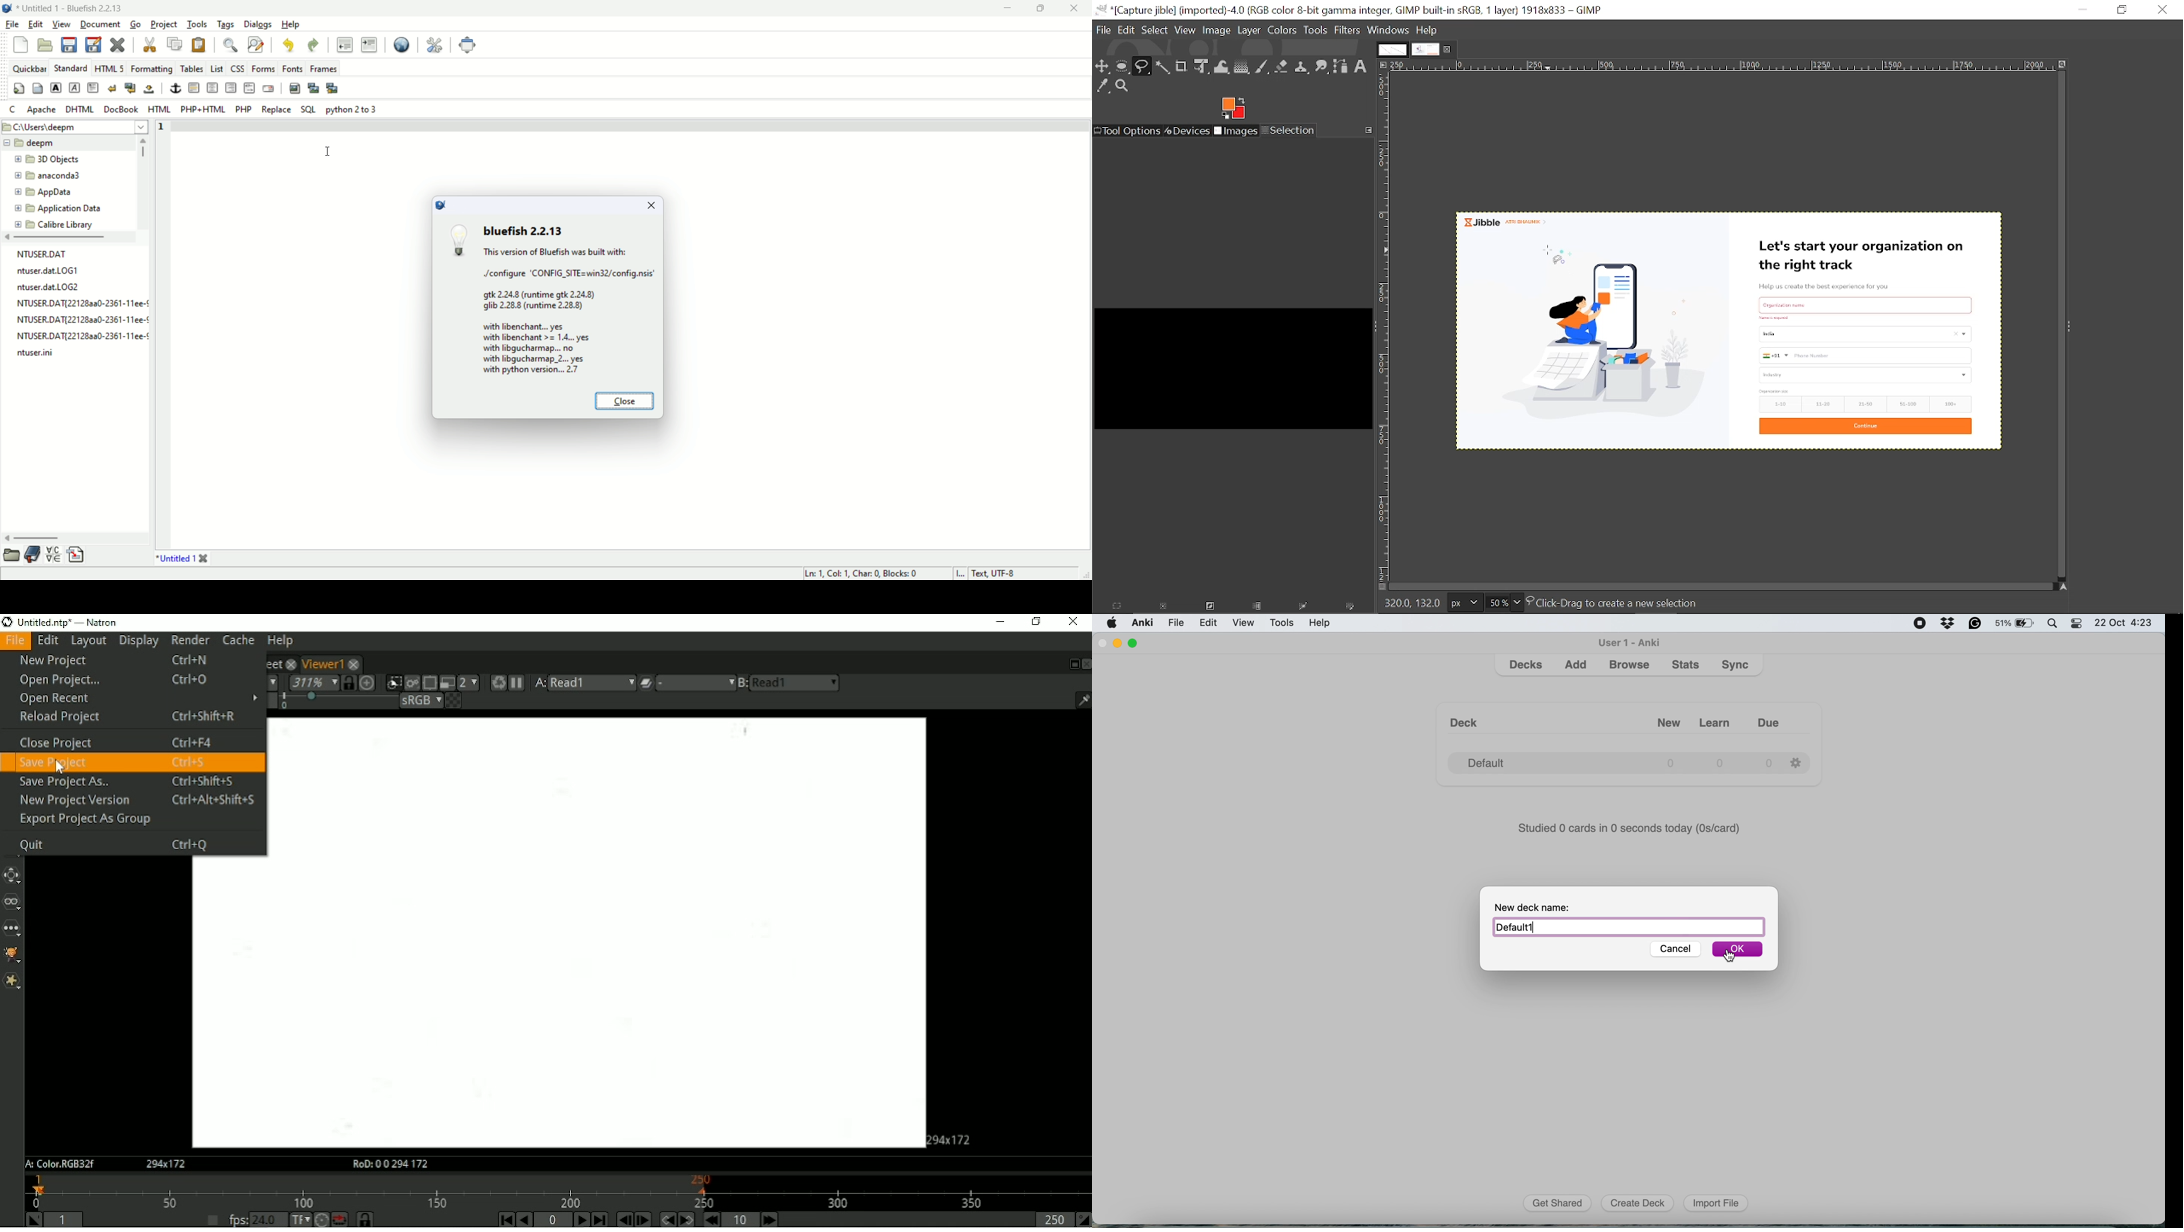  What do you see at coordinates (1112, 624) in the screenshot?
I see `system logo` at bounding box center [1112, 624].